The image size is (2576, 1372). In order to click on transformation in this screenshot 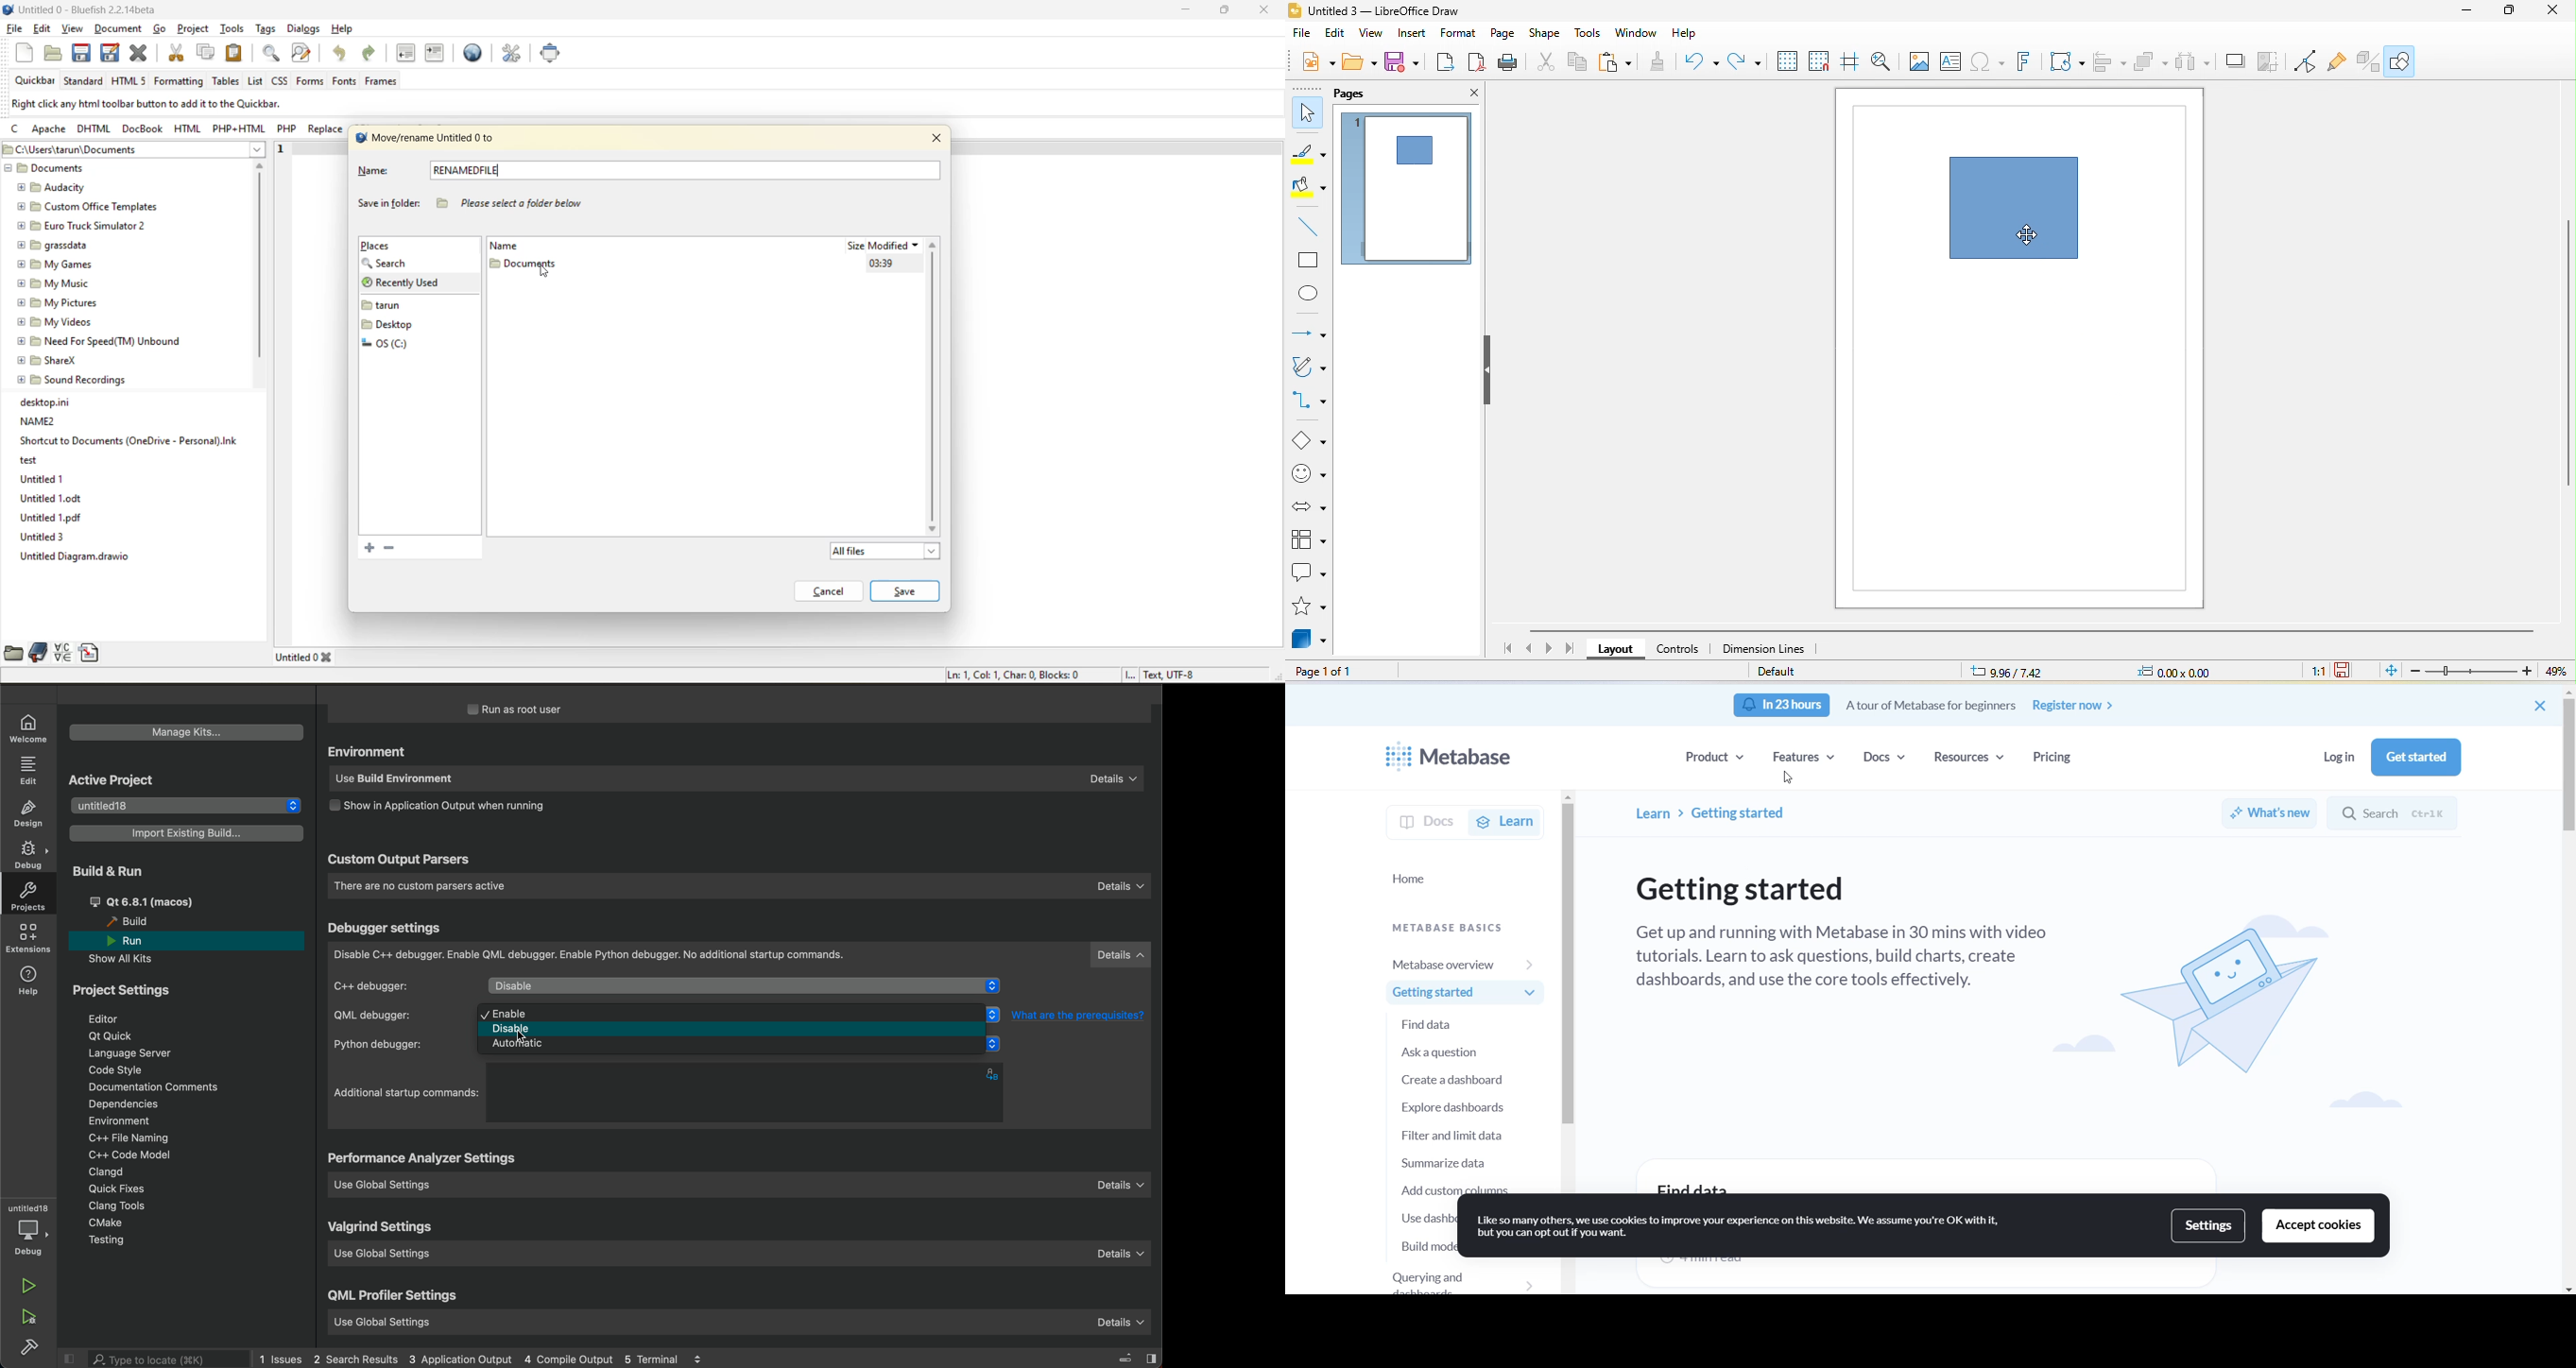, I will do `click(2068, 62)`.